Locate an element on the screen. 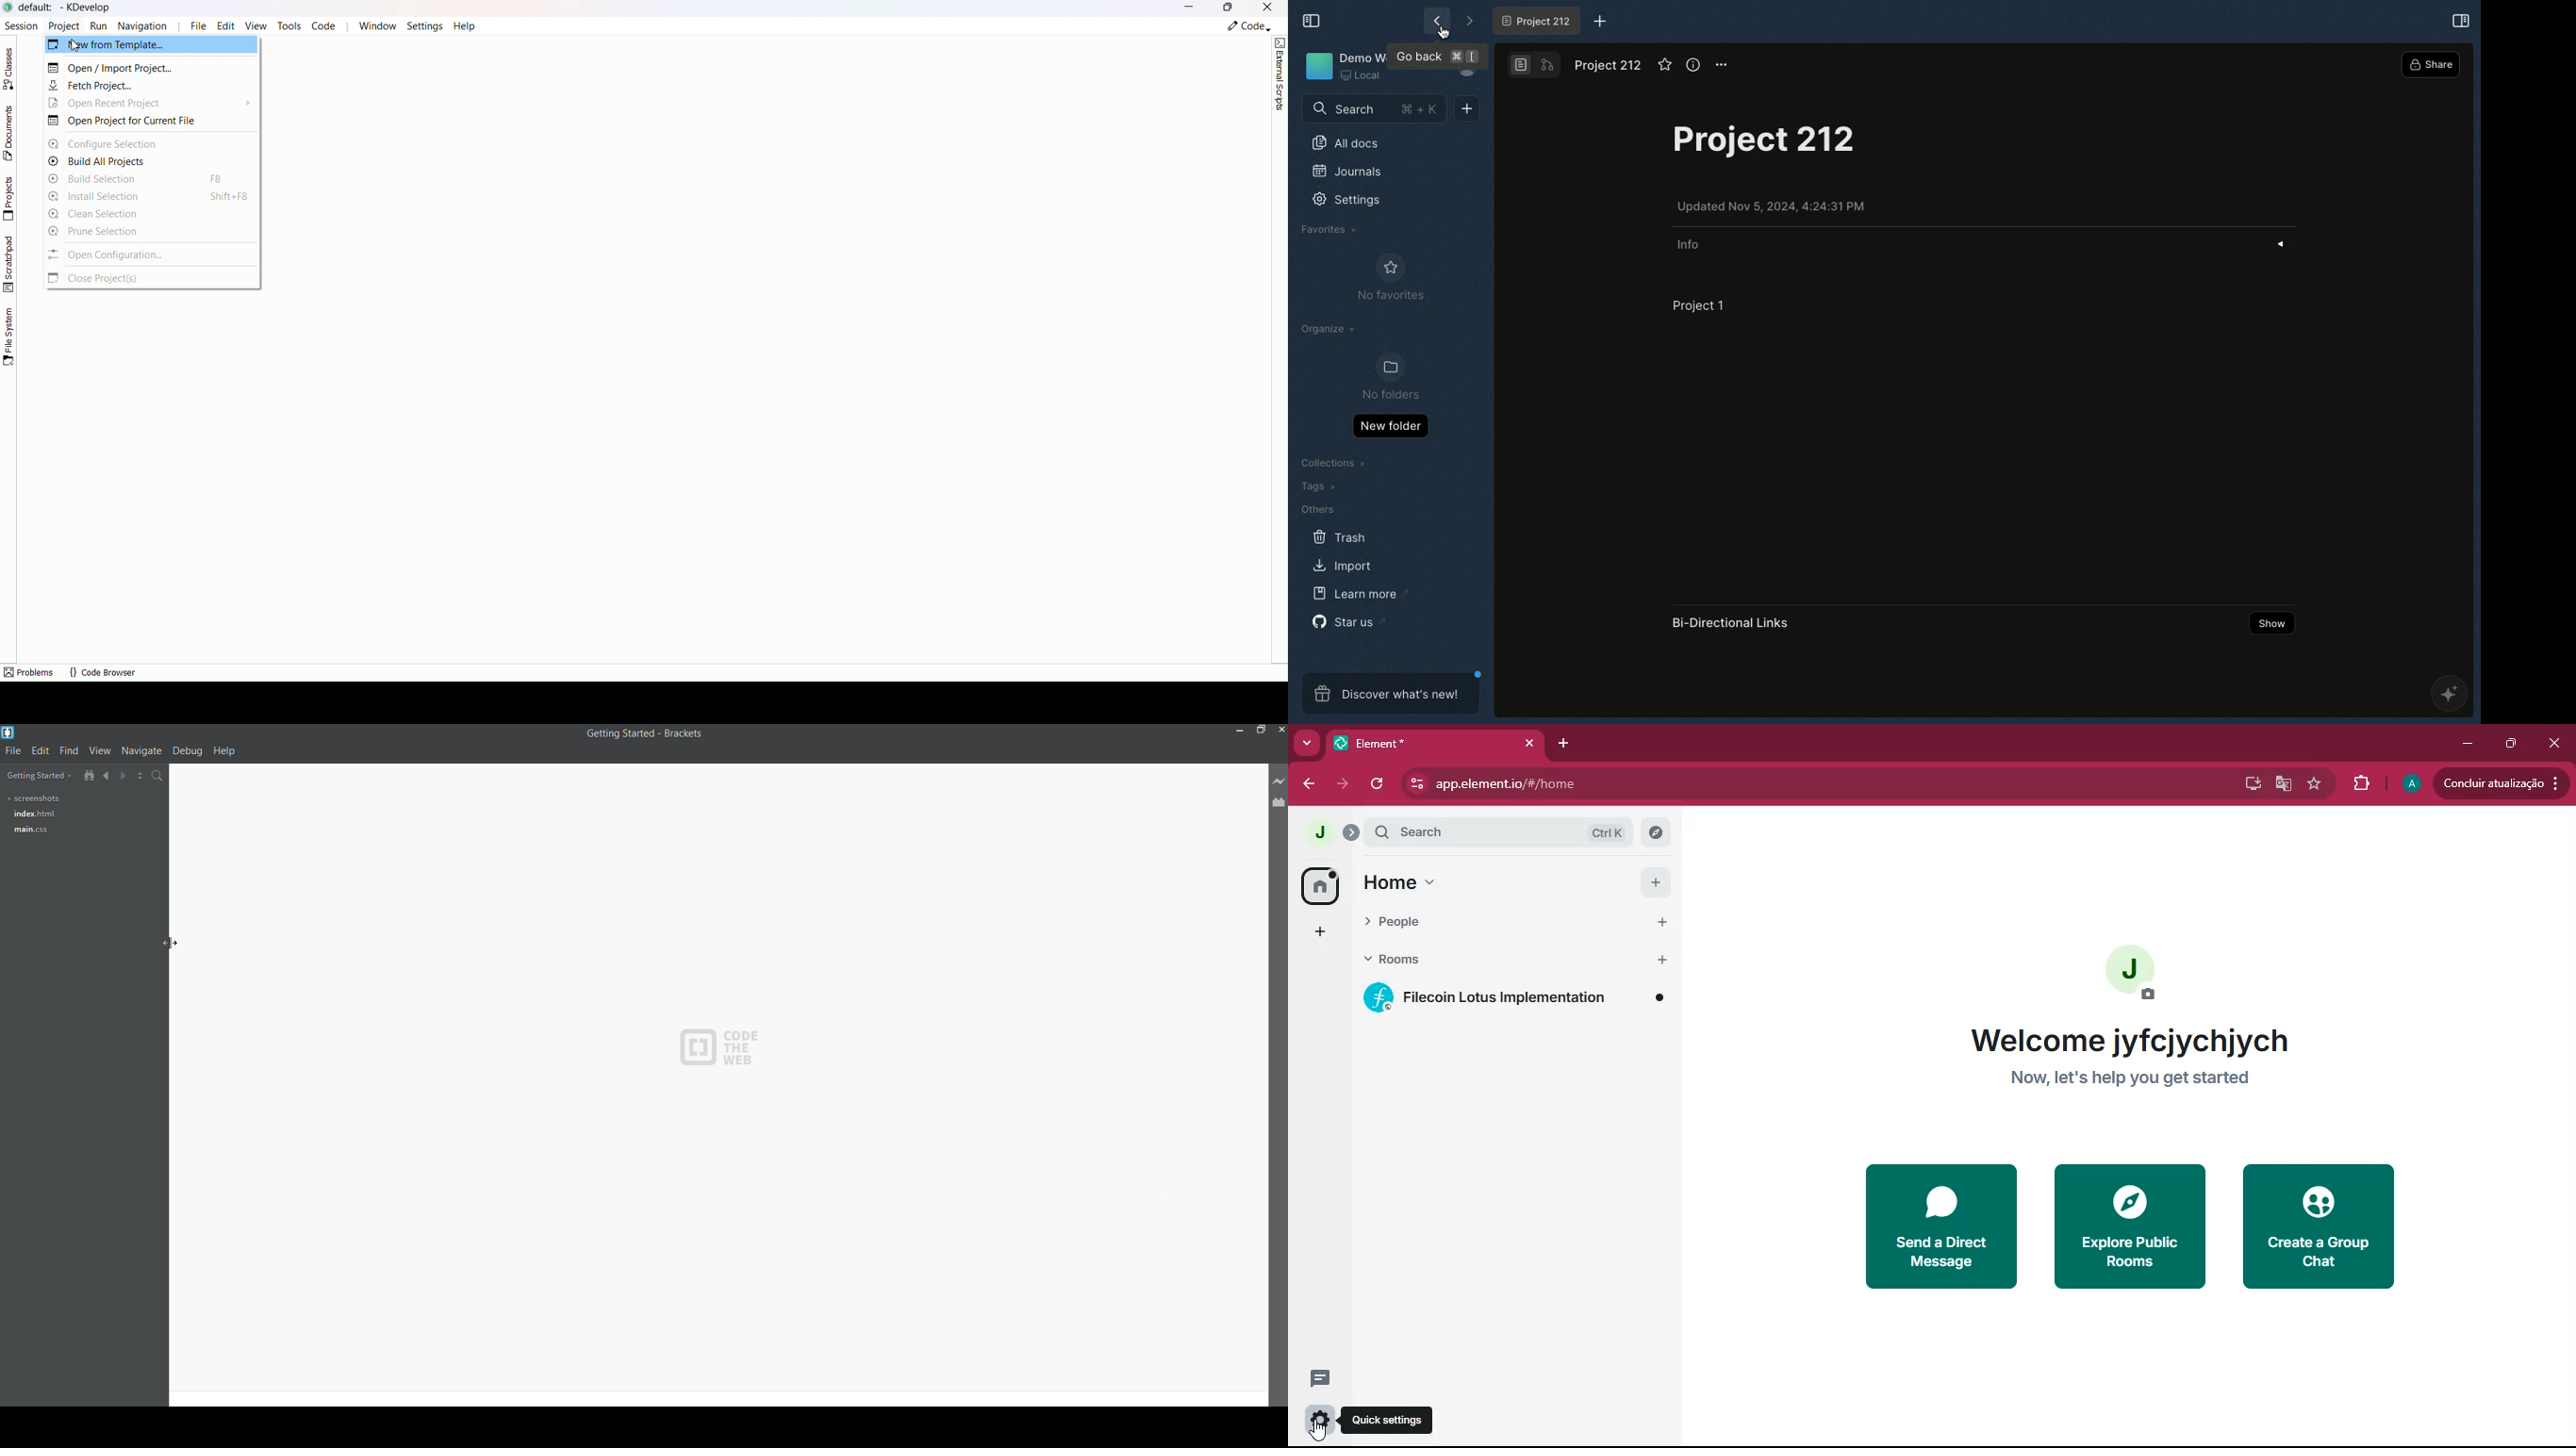  quick settings is located at coordinates (1387, 1421).